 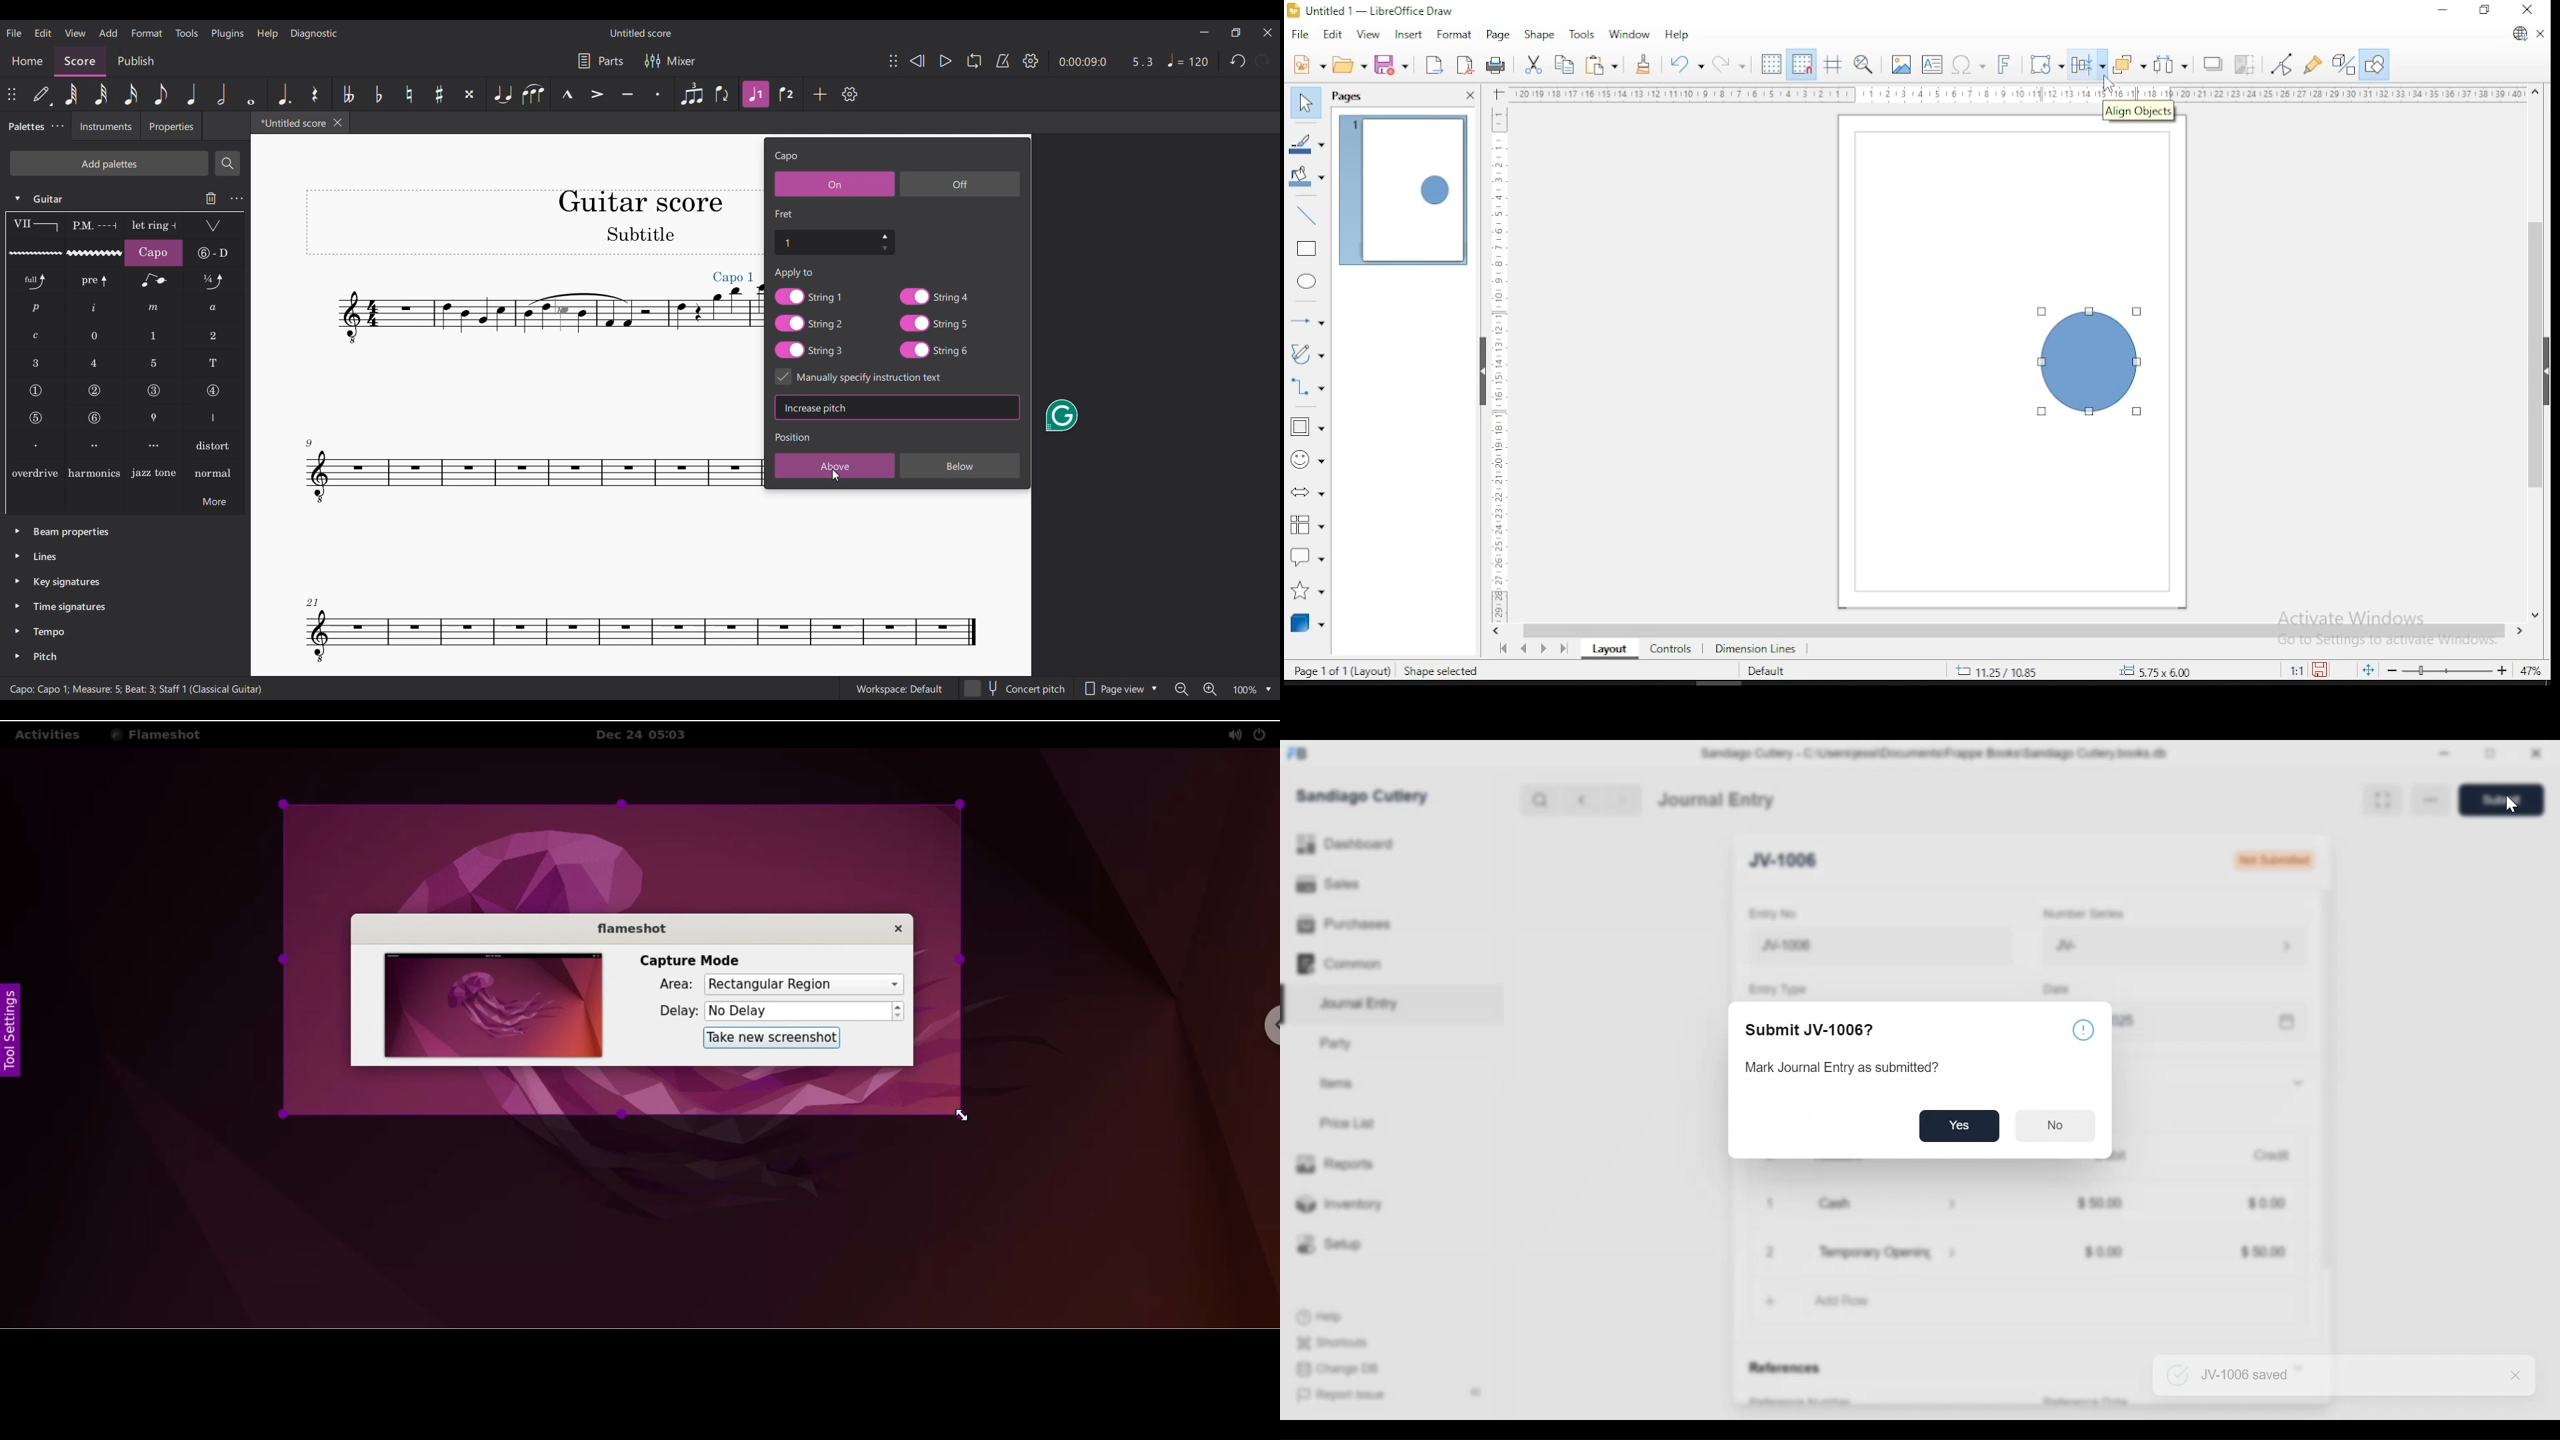 What do you see at coordinates (2107, 85) in the screenshot?
I see `mouse pointer` at bounding box center [2107, 85].